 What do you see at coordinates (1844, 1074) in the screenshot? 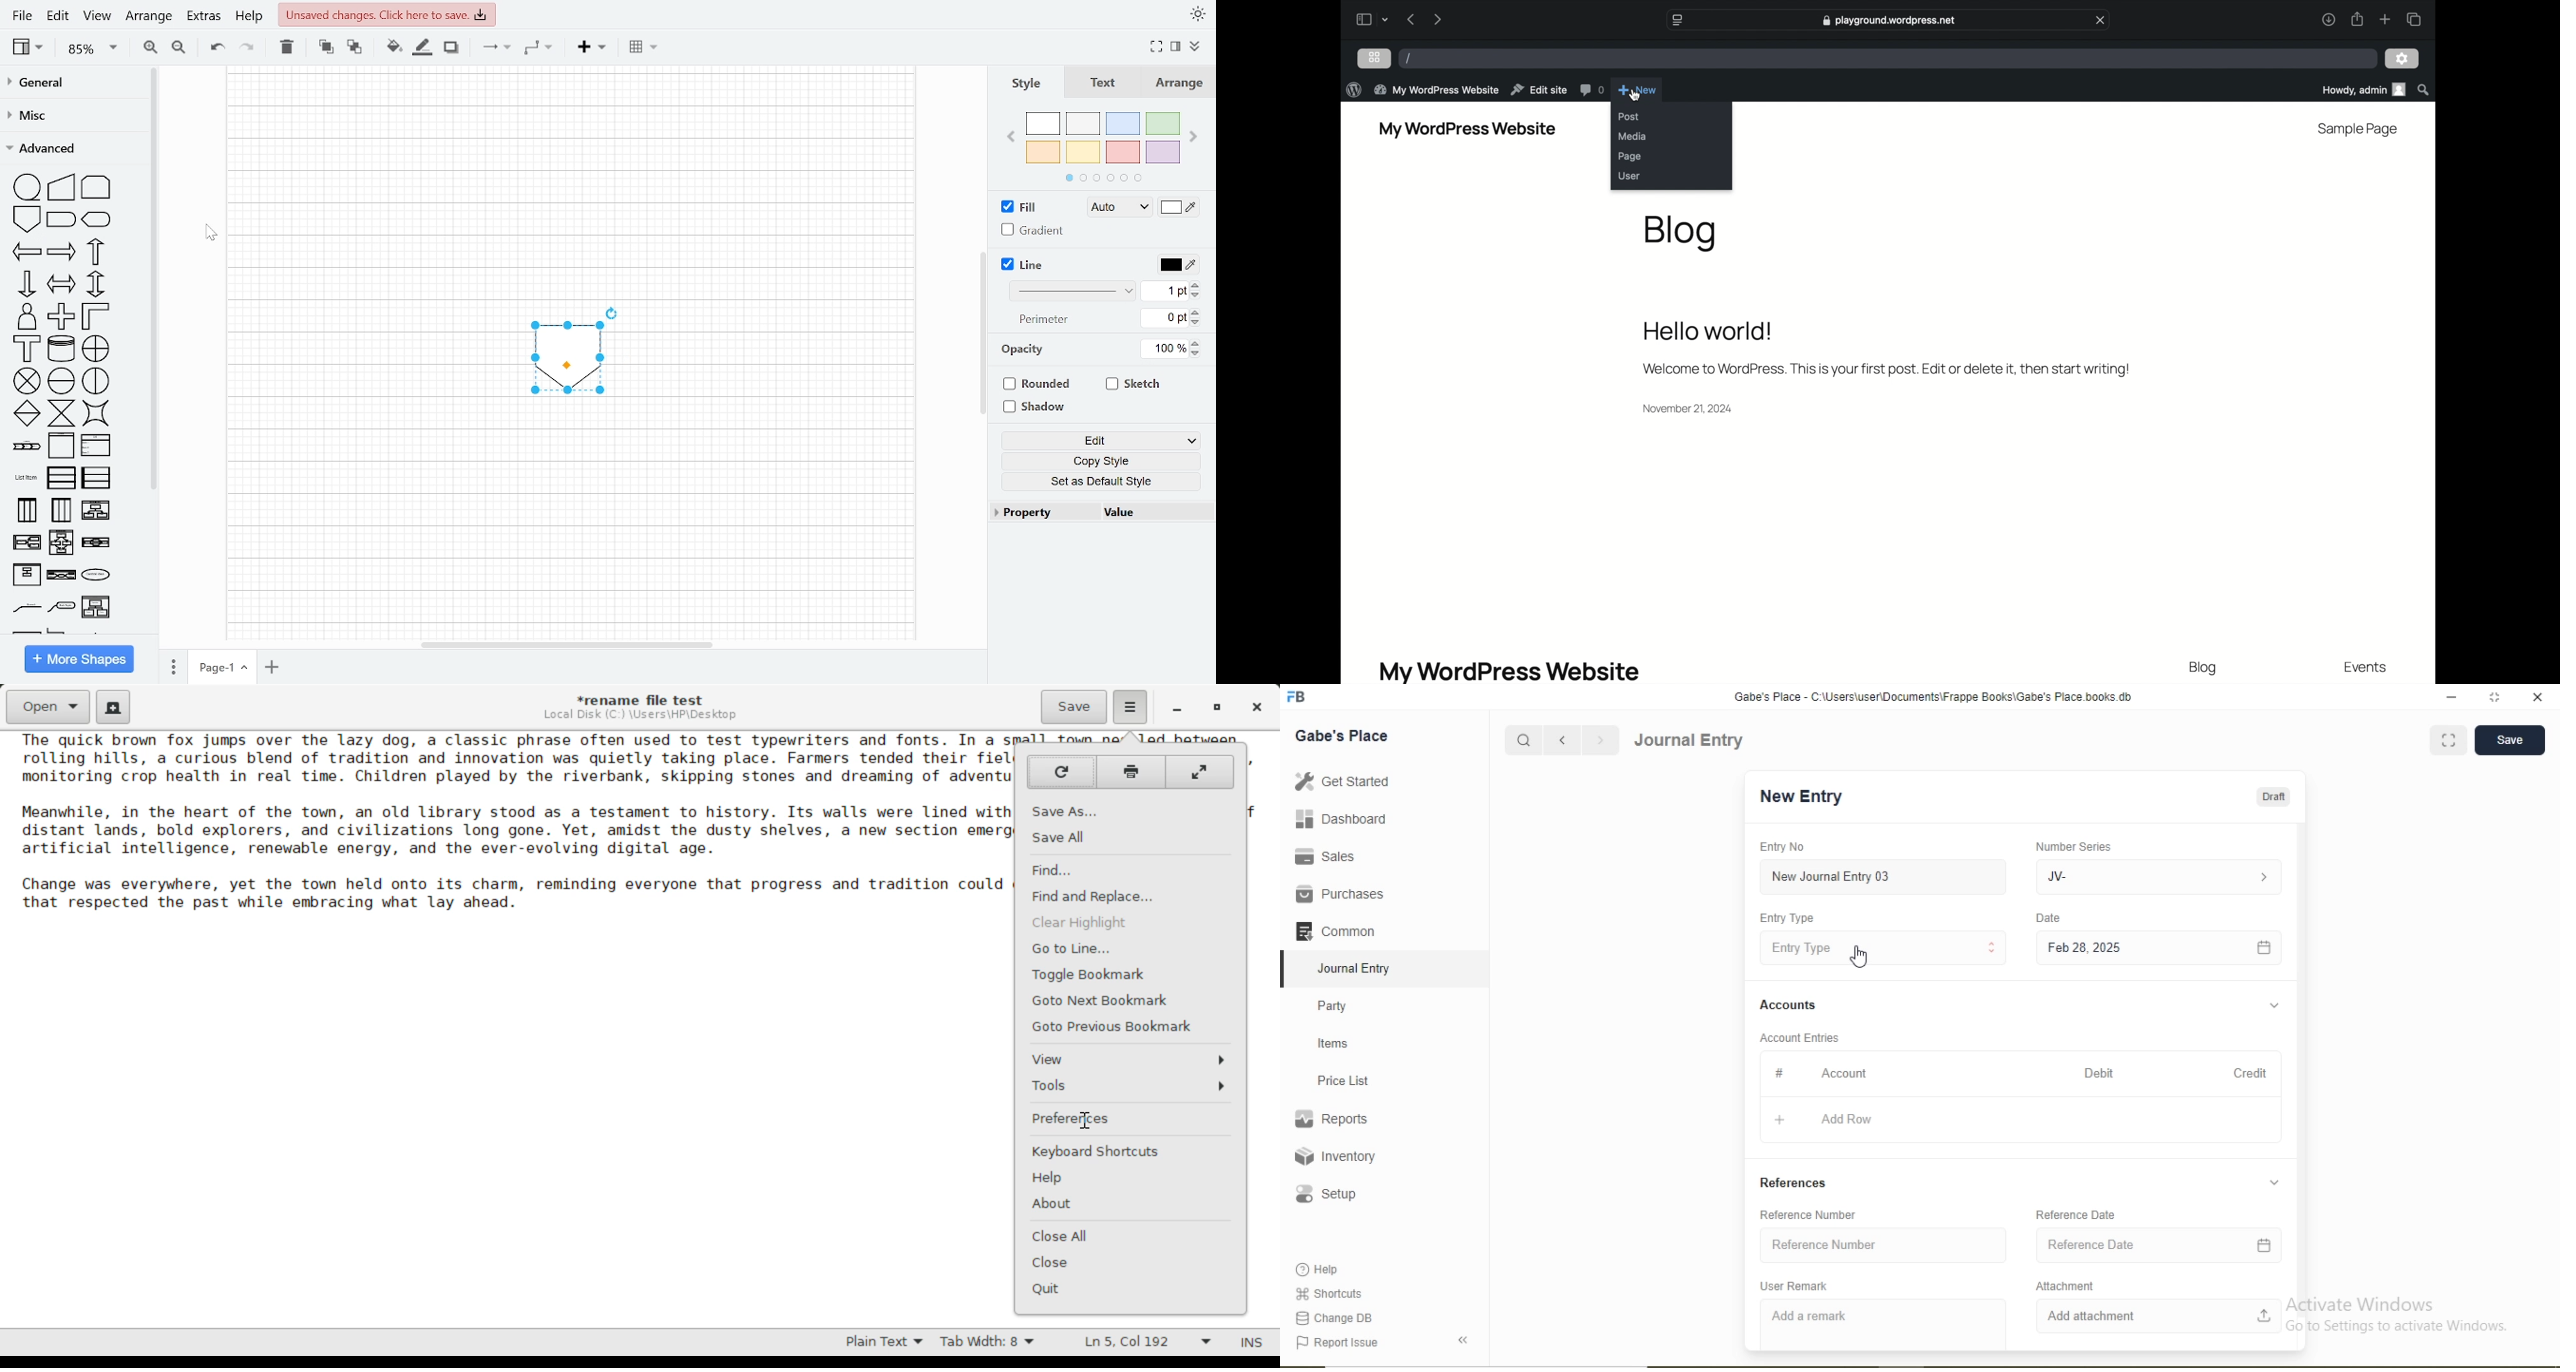
I see `Account` at bounding box center [1844, 1074].